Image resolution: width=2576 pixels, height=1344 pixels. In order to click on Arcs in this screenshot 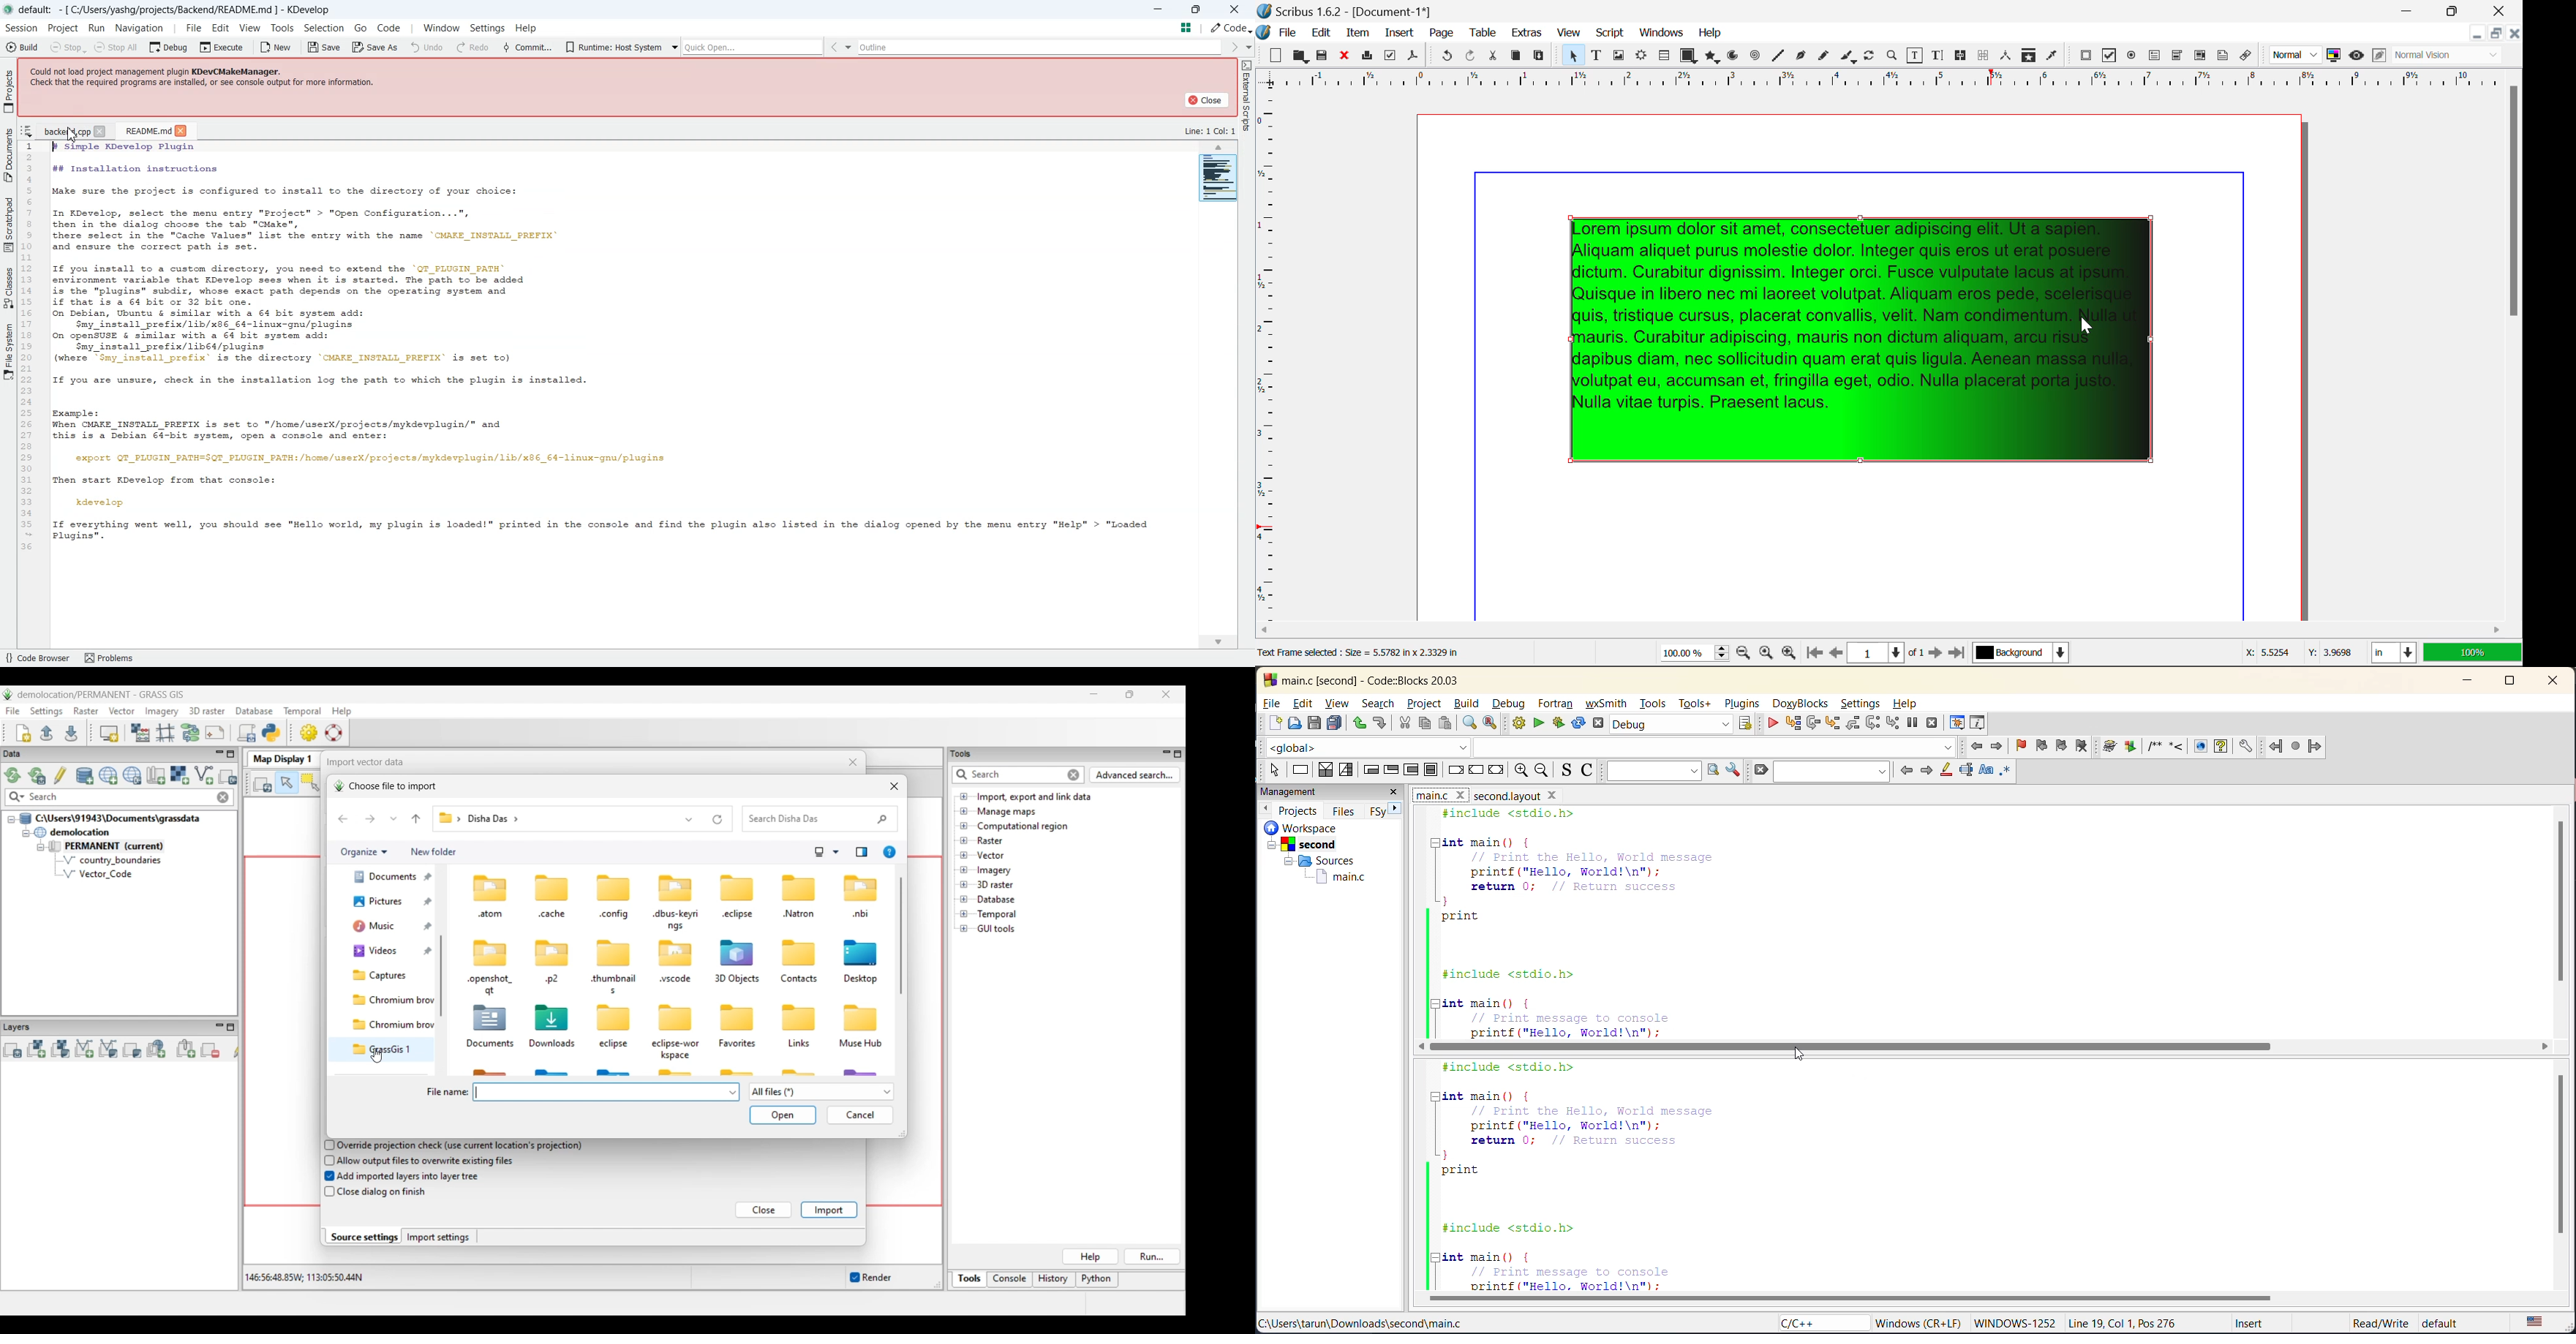, I will do `click(1735, 59)`.